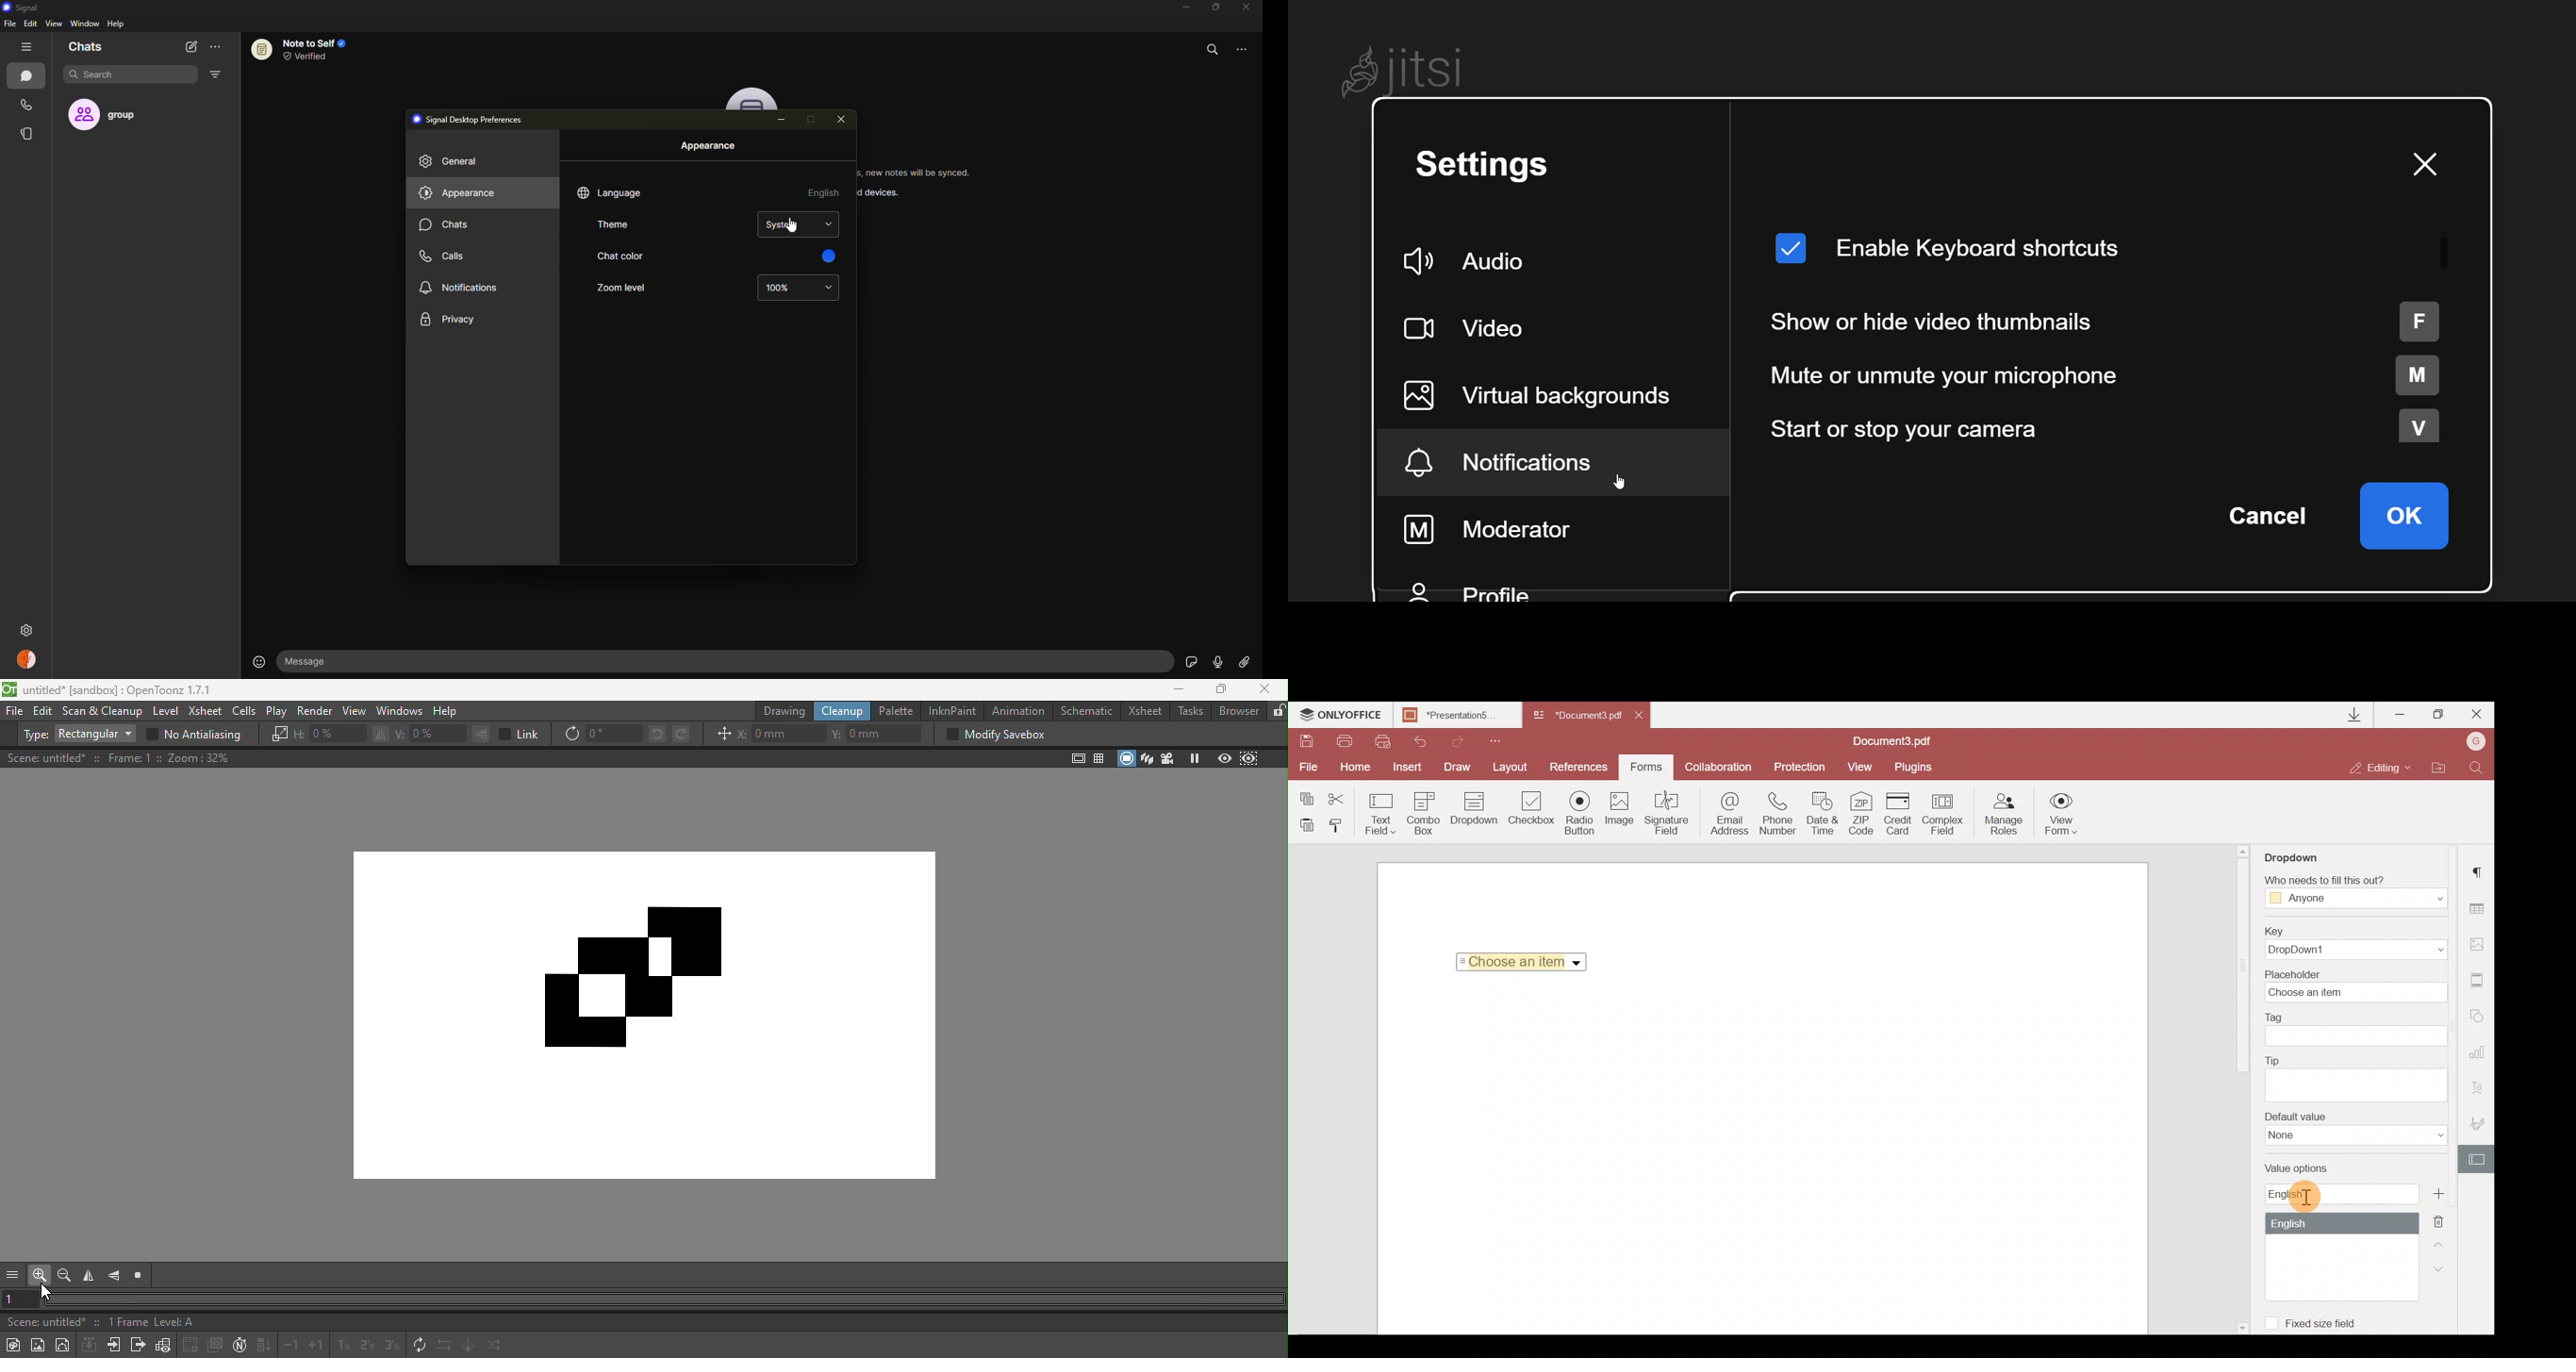 The width and height of the screenshot is (2576, 1372). What do you see at coordinates (1907, 741) in the screenshot?
I see `Document3.pdf` at bounding box center [1907, 741].